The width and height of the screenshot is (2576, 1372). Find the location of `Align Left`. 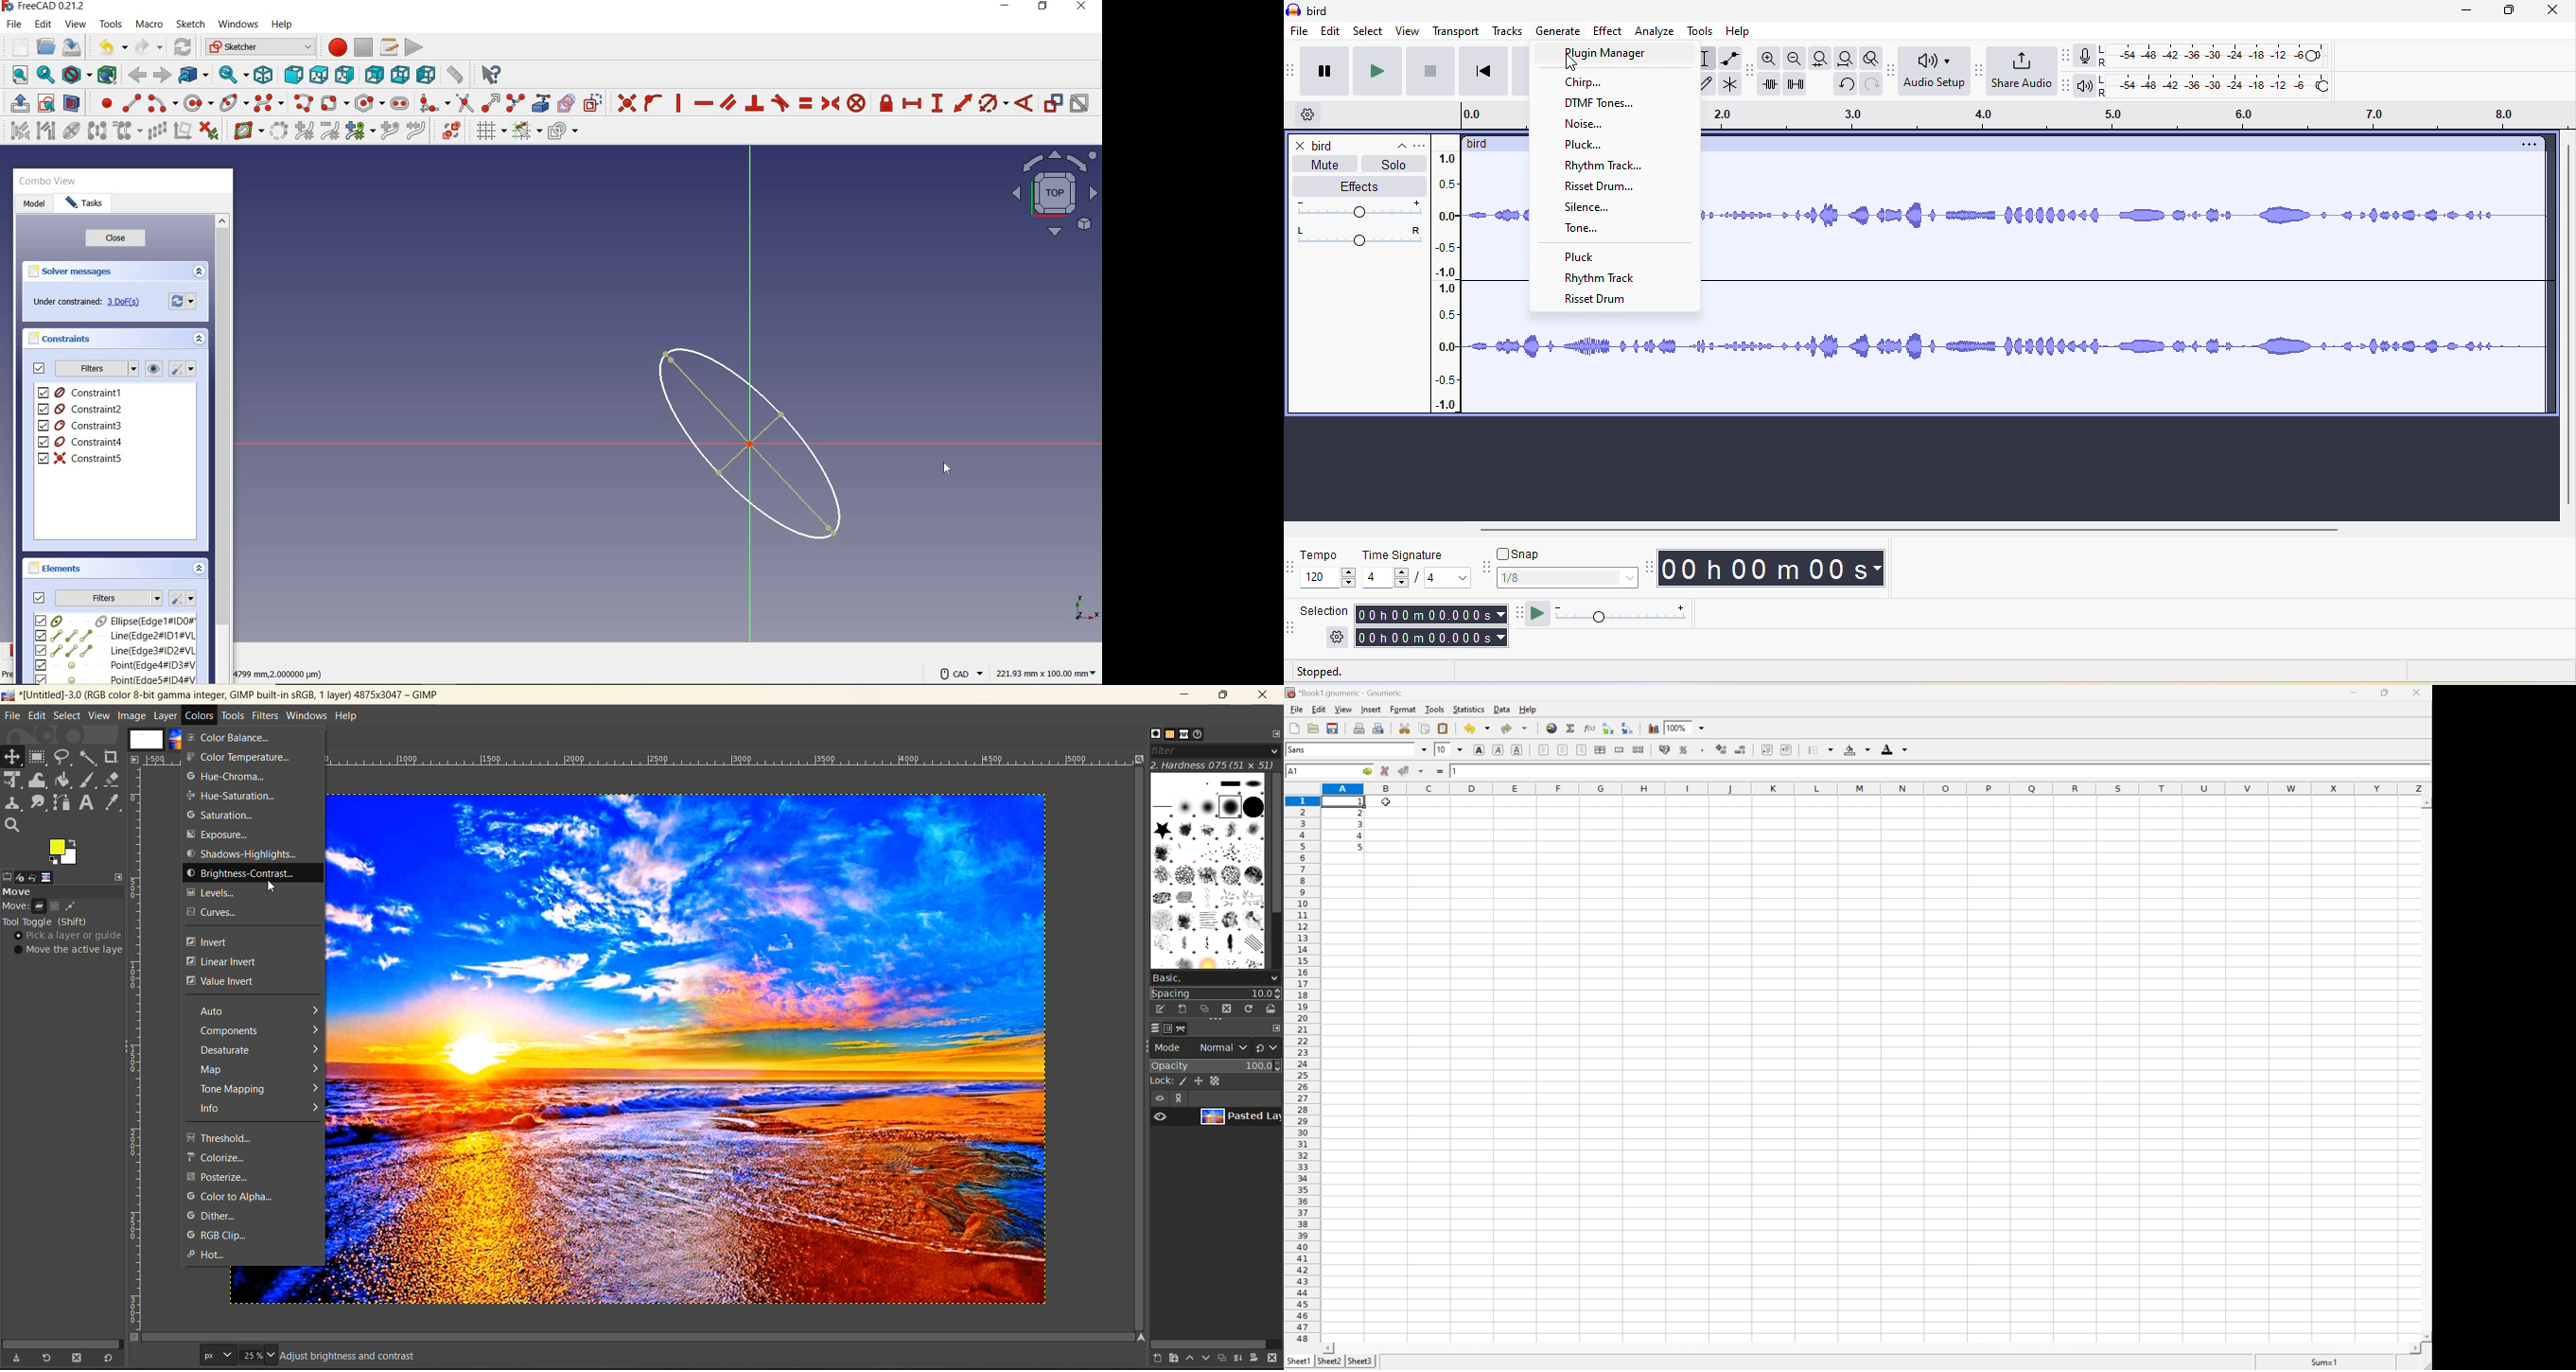

Align Left is located at coordinates (1545, 750).